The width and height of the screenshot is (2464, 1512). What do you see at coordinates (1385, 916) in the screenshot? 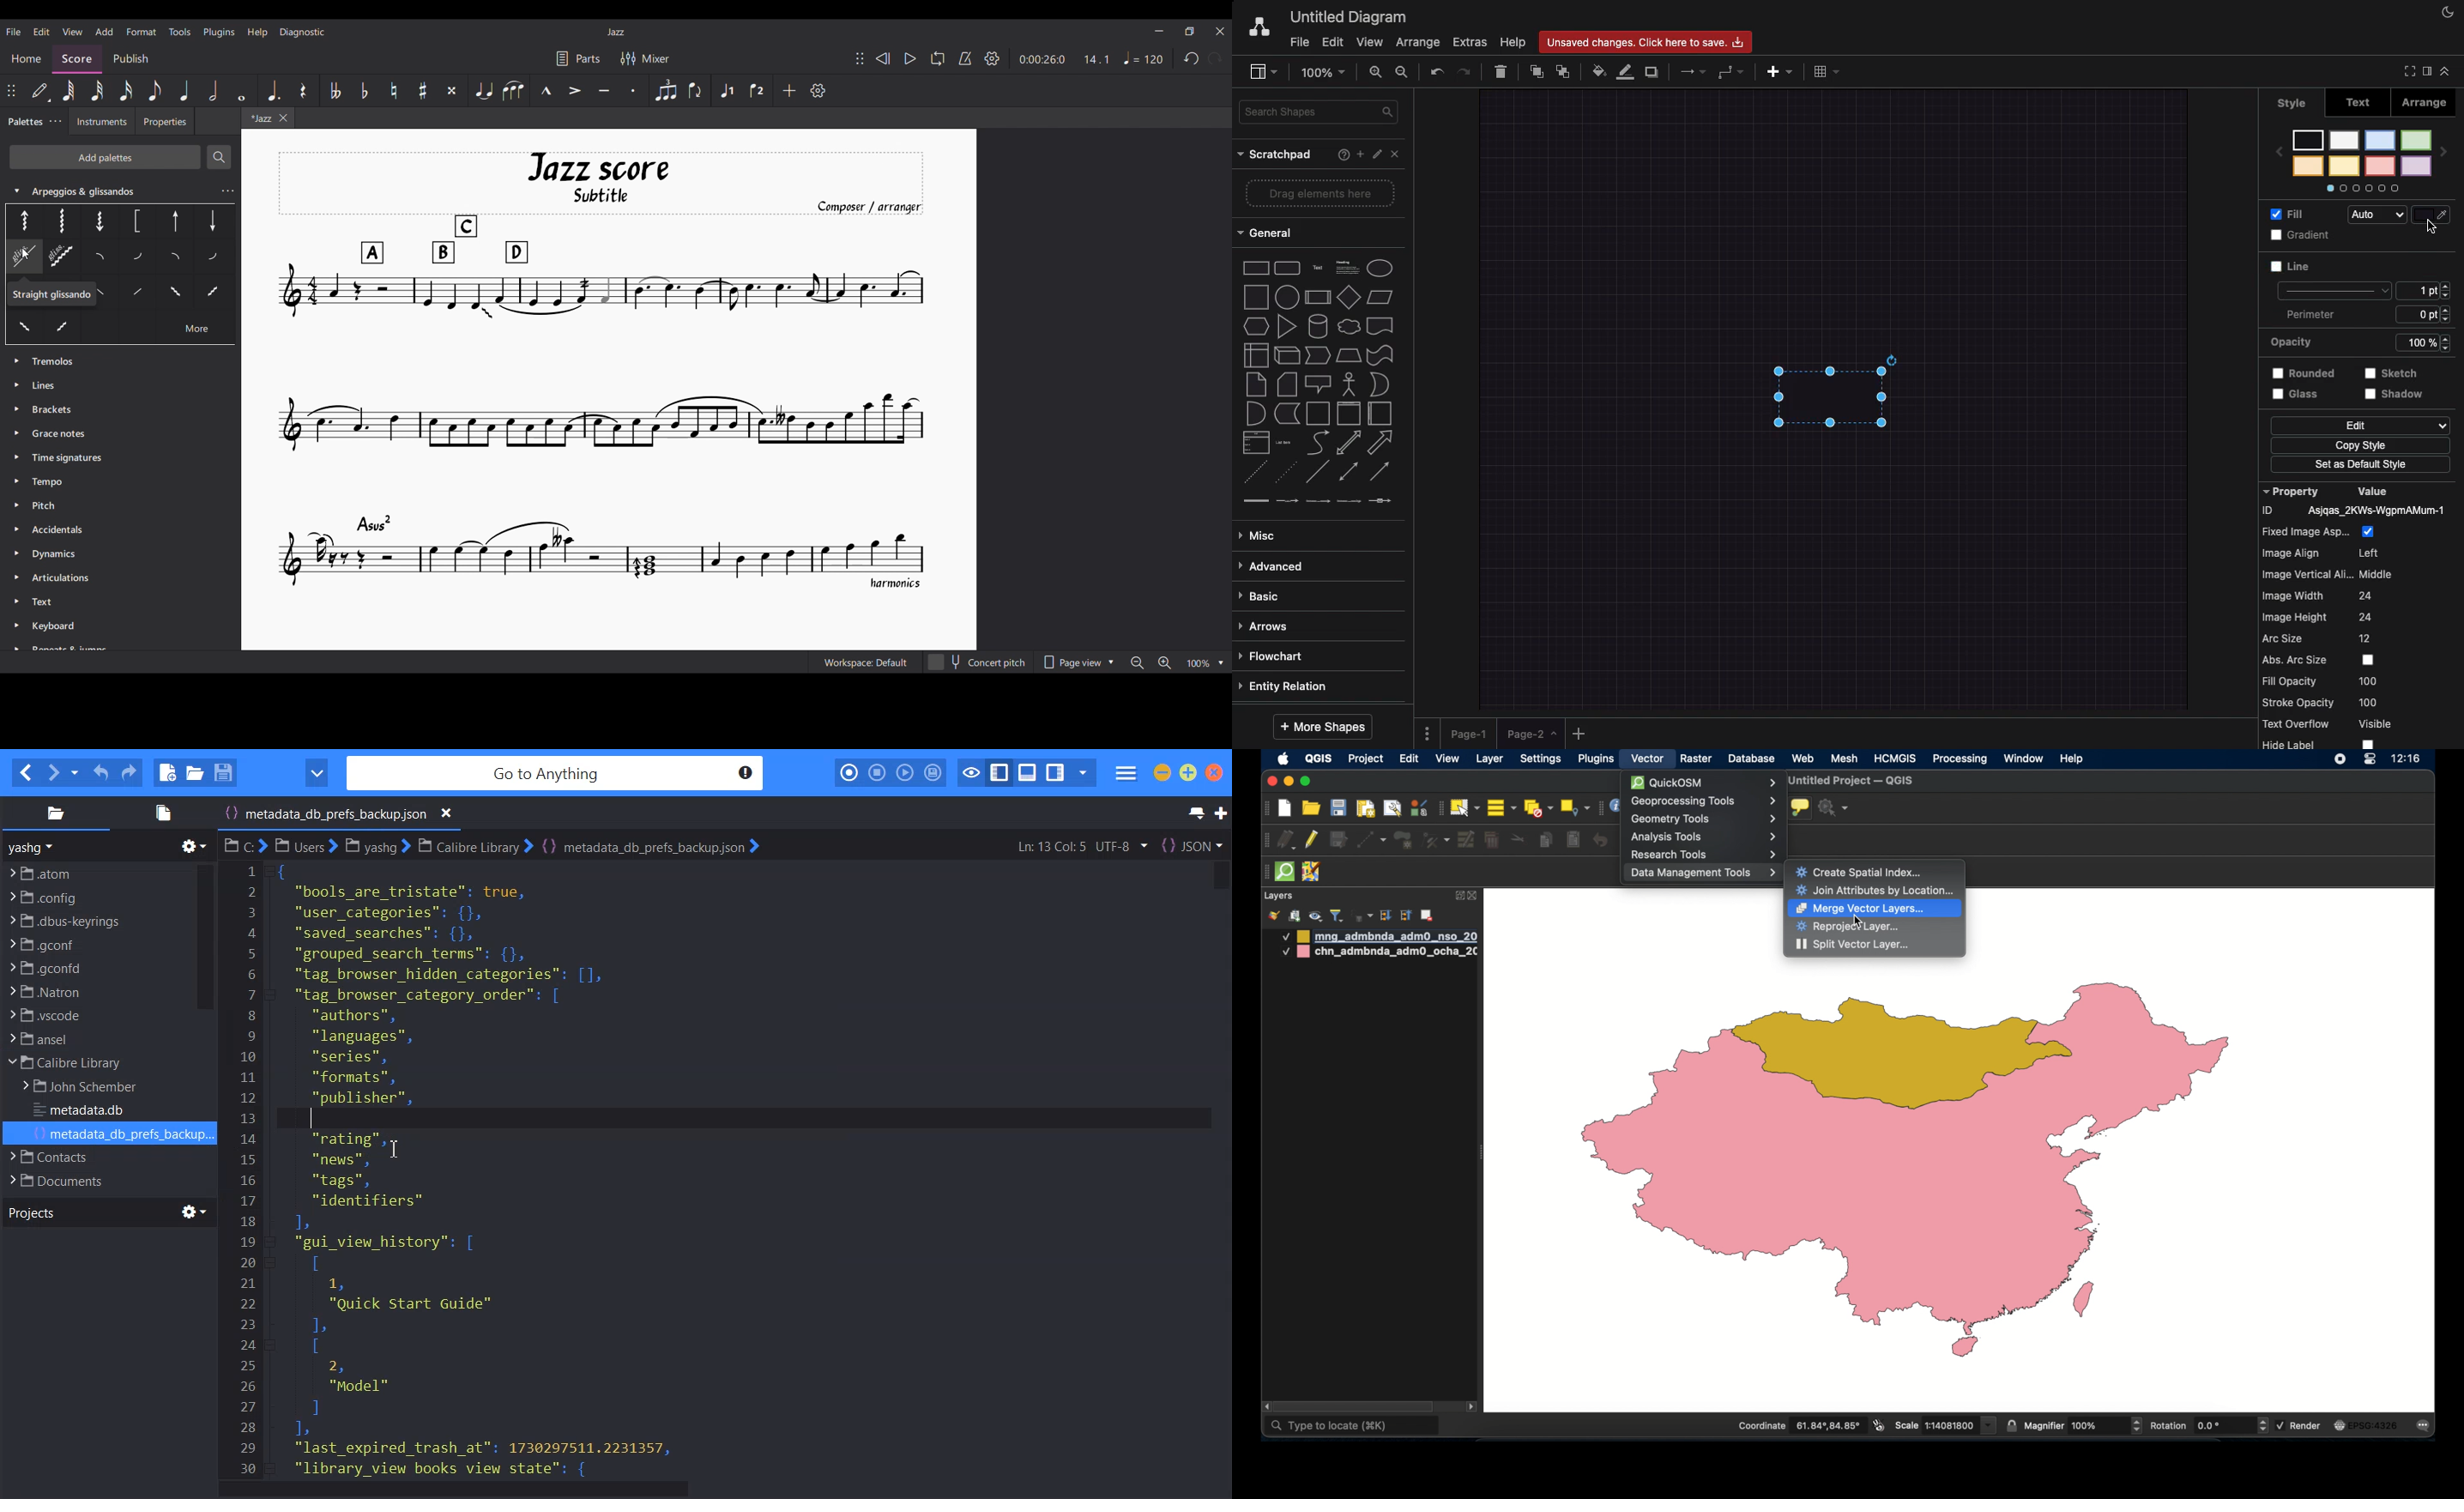
I see `expand all` at bounding box center [1385, 916].